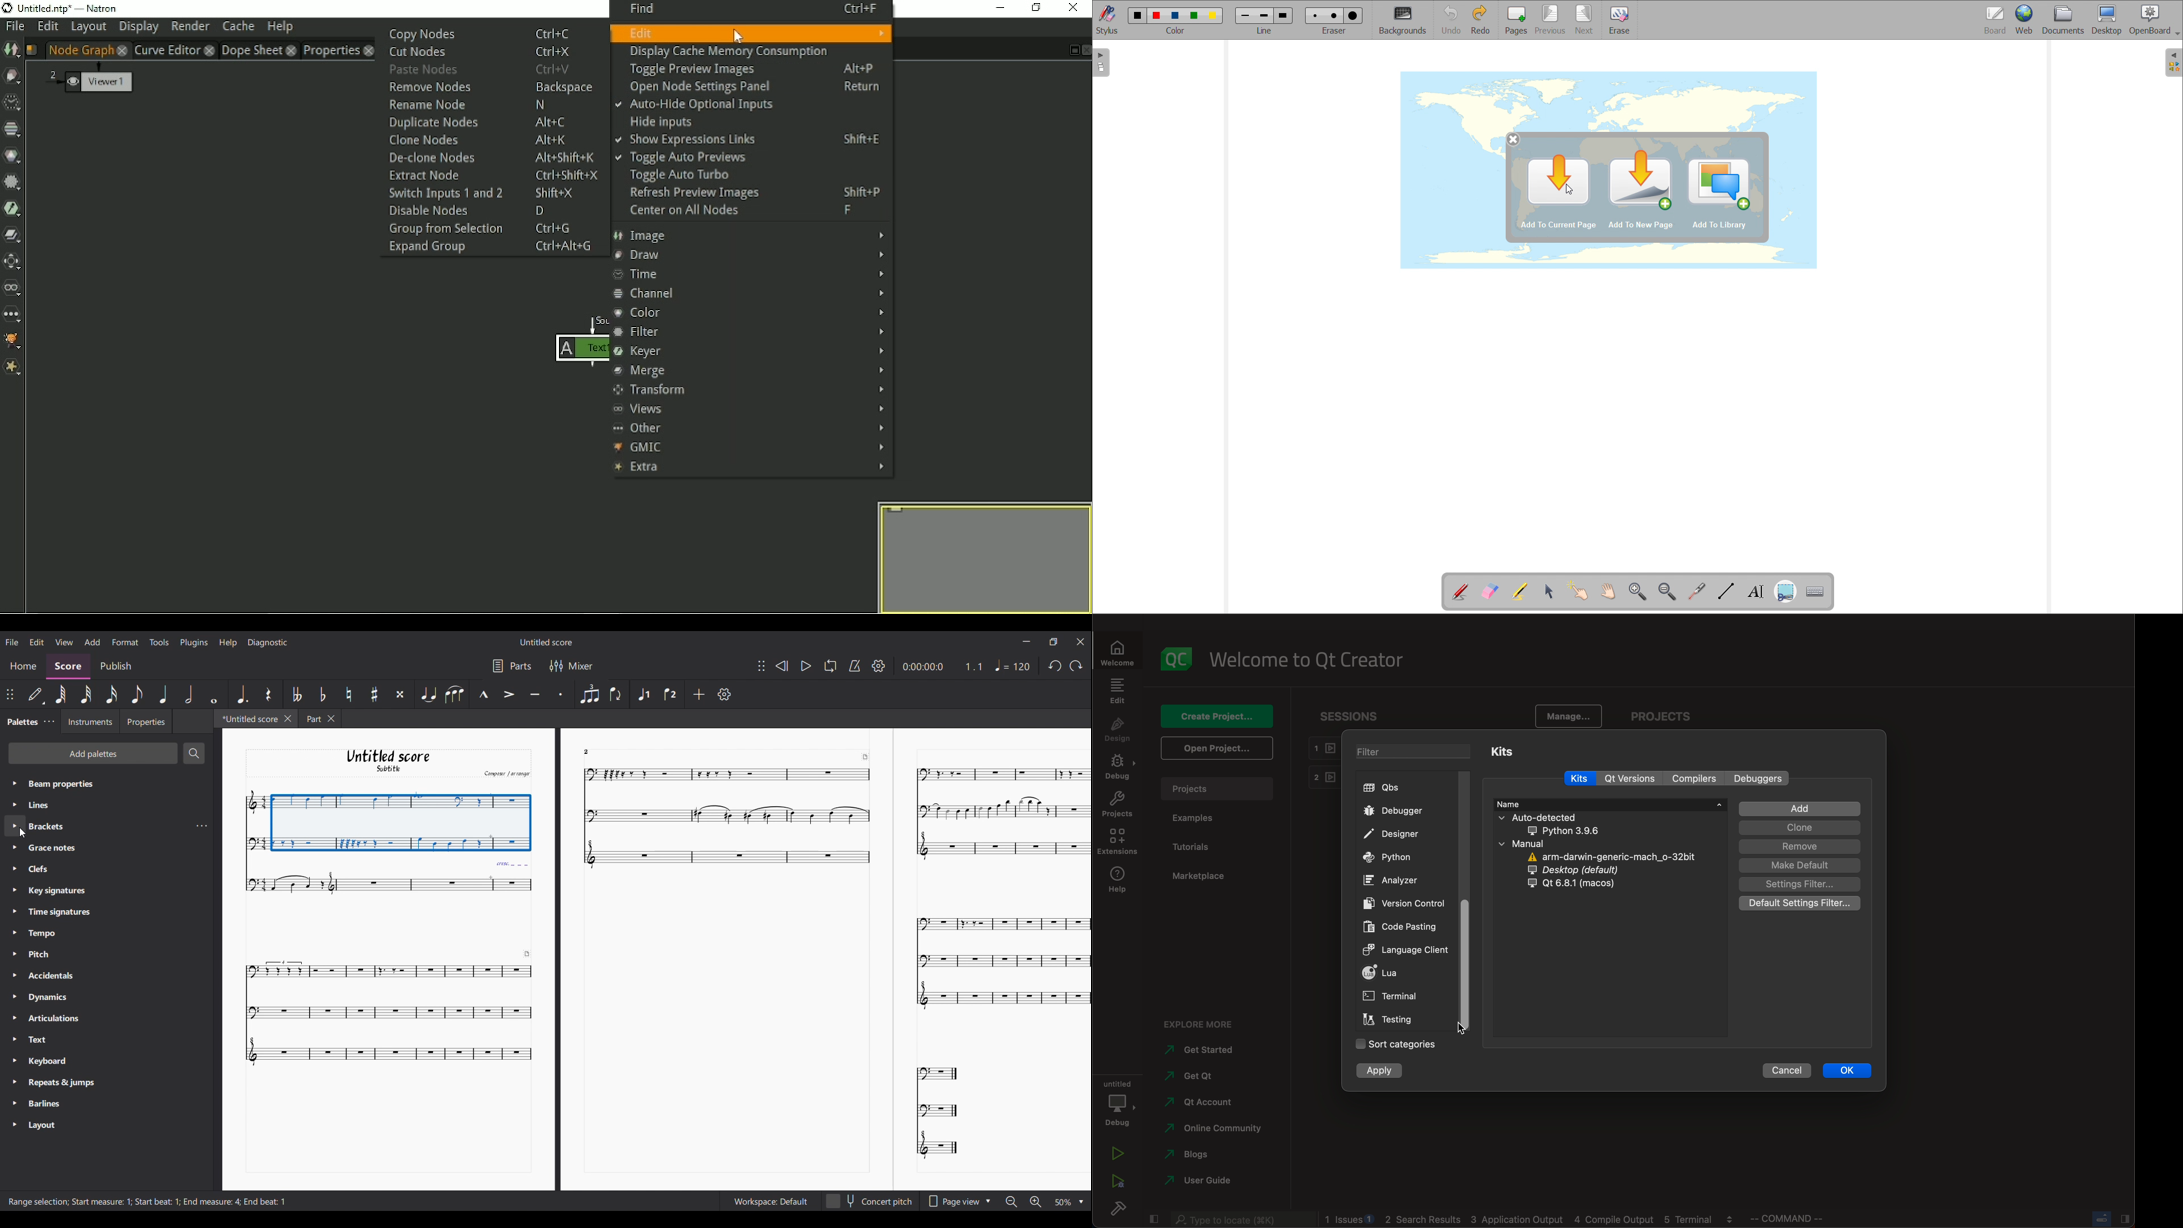 The width and height of the screenshot is (2184, 1232). Describe the element at coordinates (589, 694) in the screenshot. I see `Tuplet` at that location.